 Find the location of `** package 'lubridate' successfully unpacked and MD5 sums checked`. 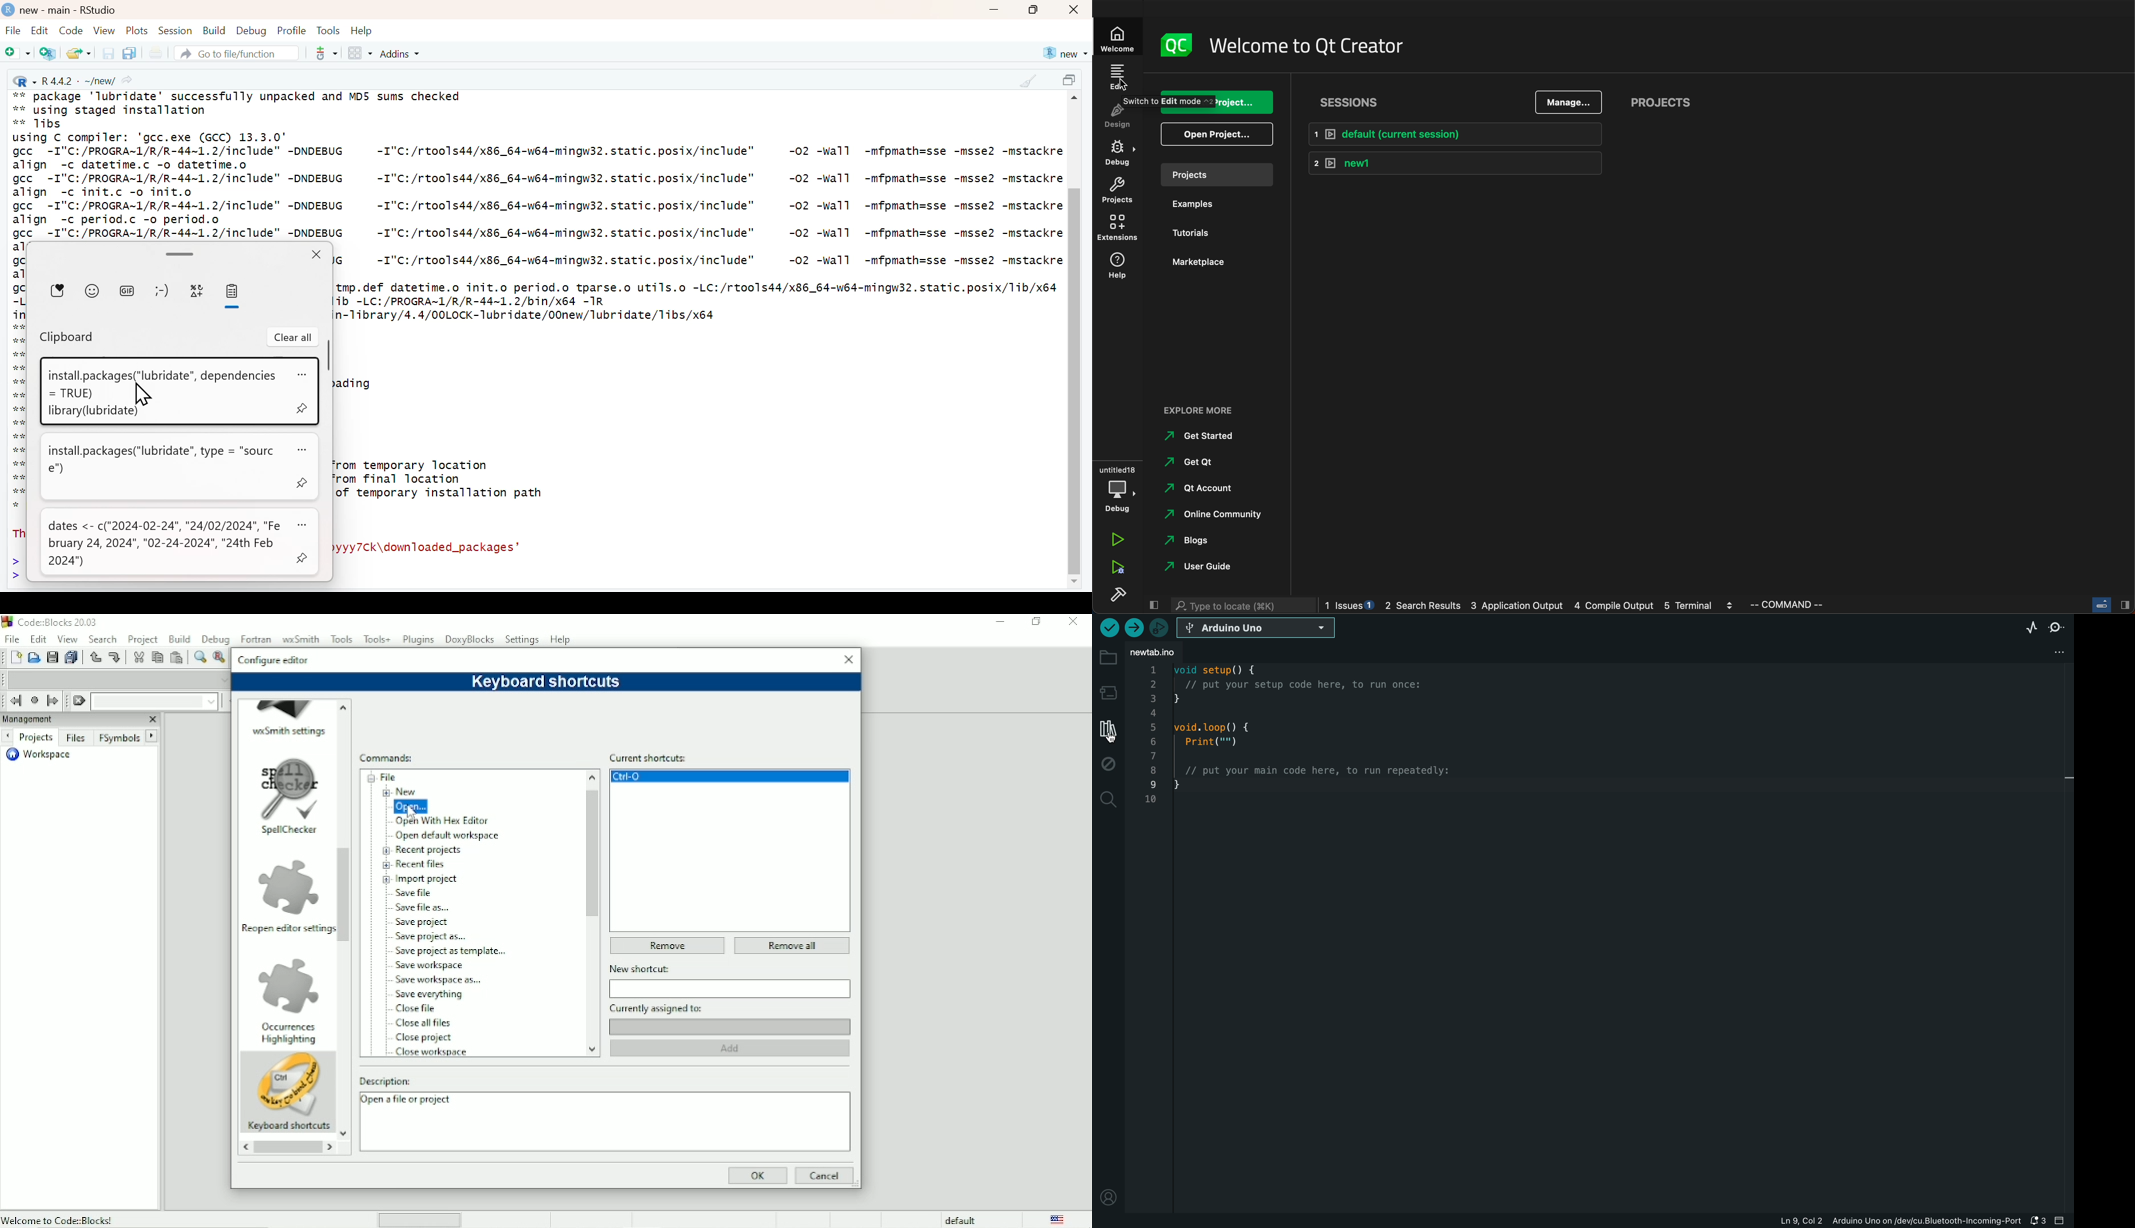

** package 'lubridate' successfully unpacked and MD5 sums checked is located at coordinates (238, 95).